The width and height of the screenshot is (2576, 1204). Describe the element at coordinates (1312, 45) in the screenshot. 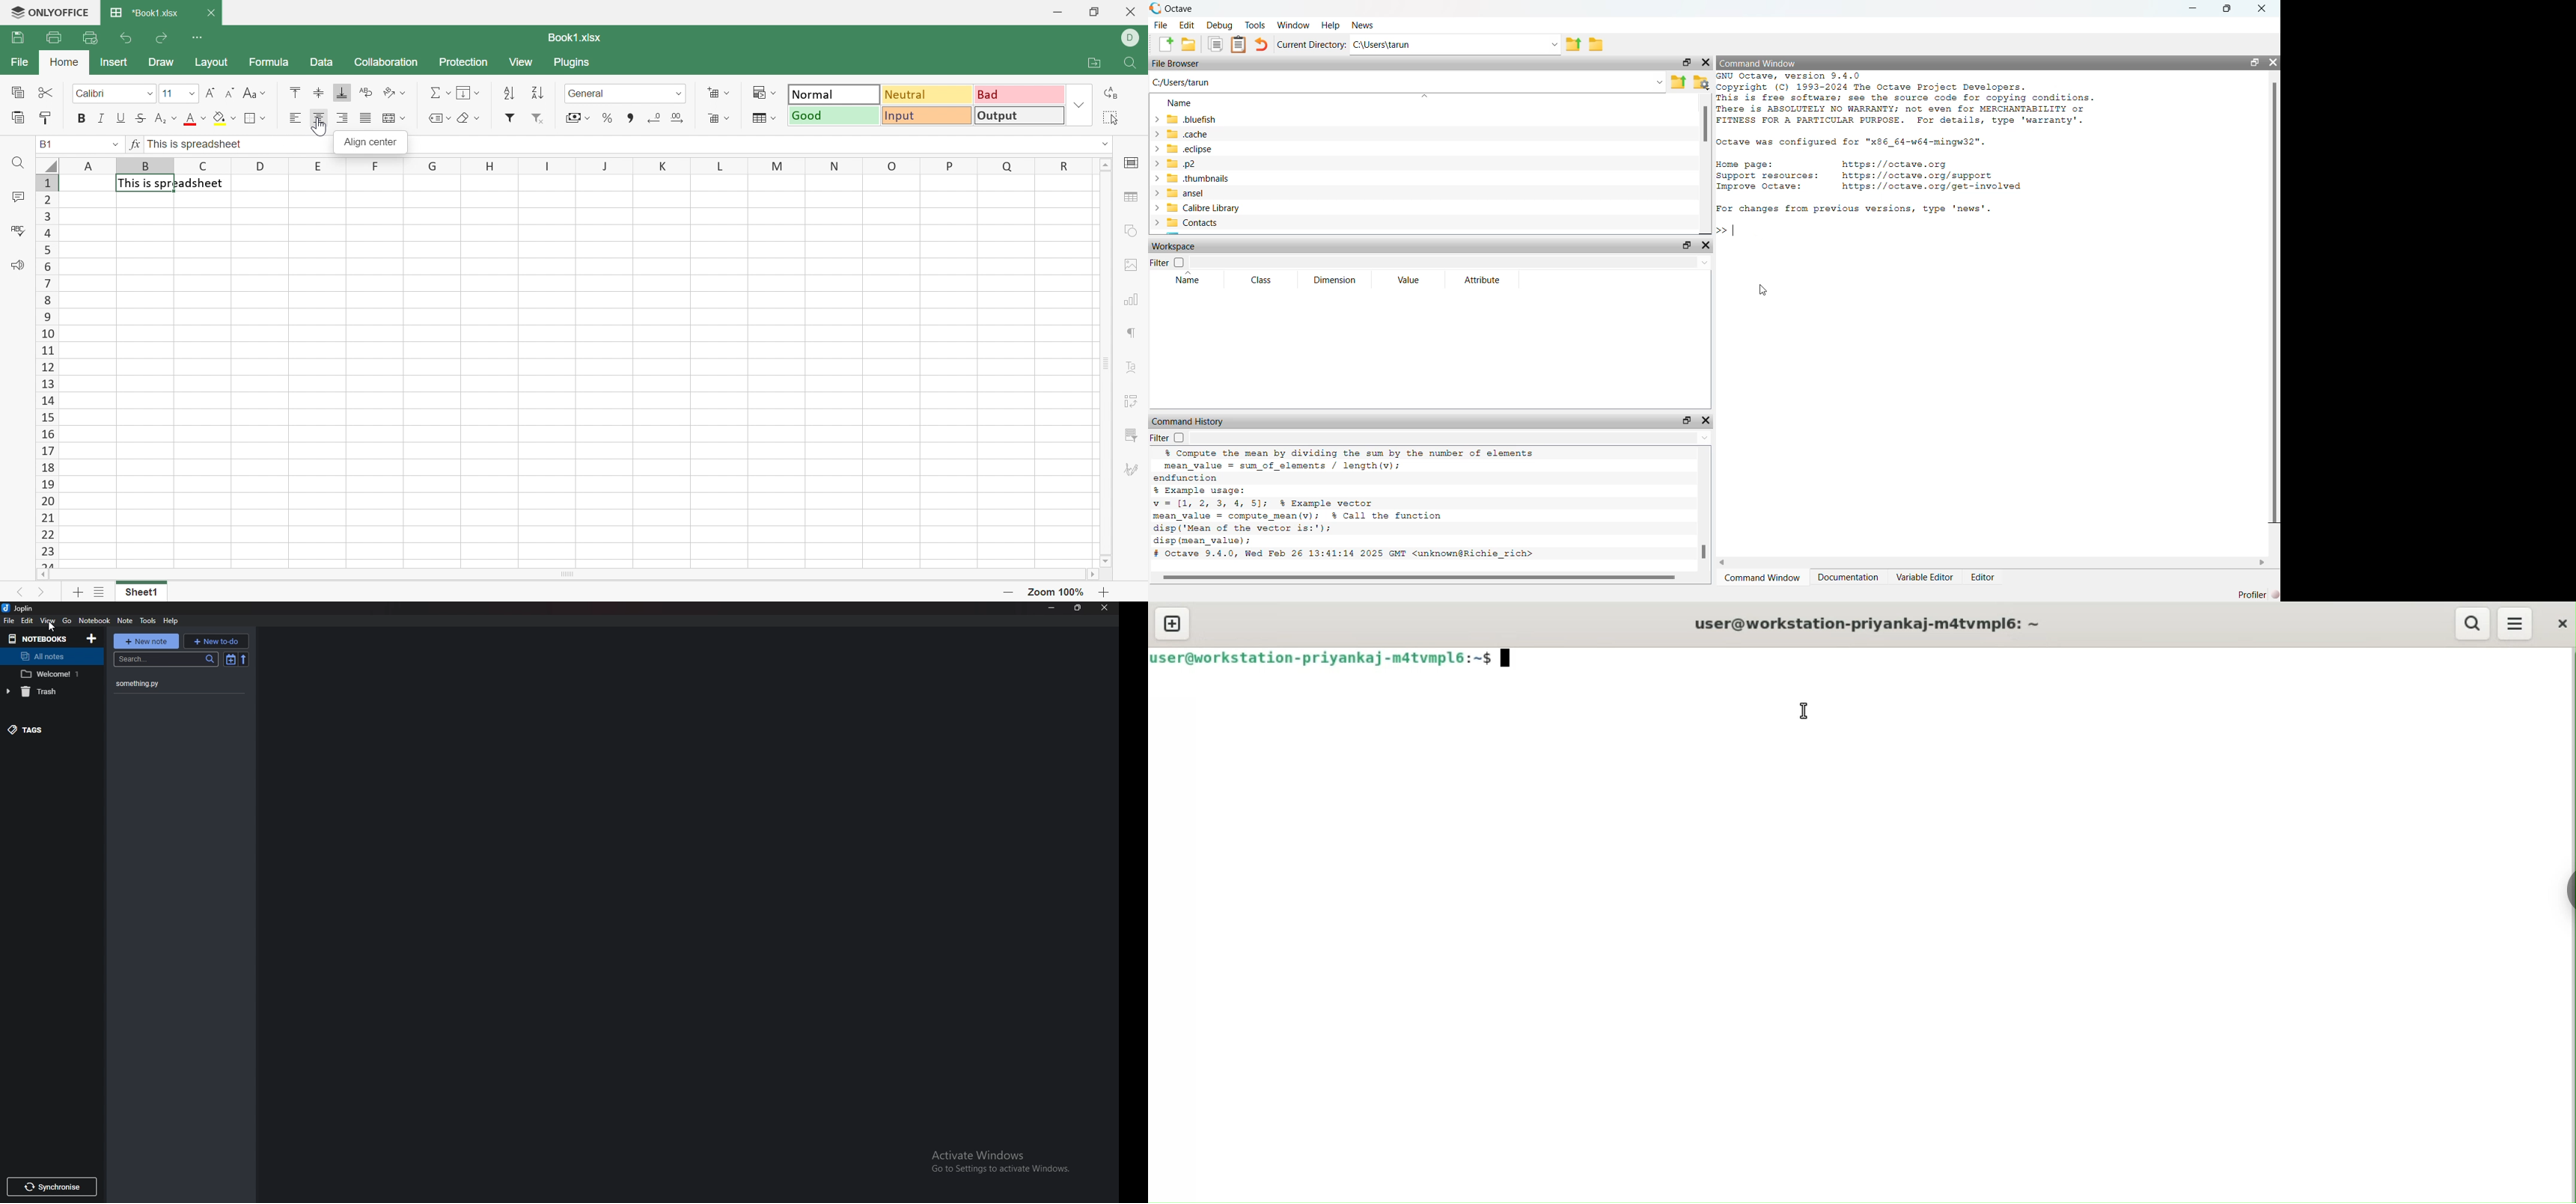

I see `Current Directory:` at that location.